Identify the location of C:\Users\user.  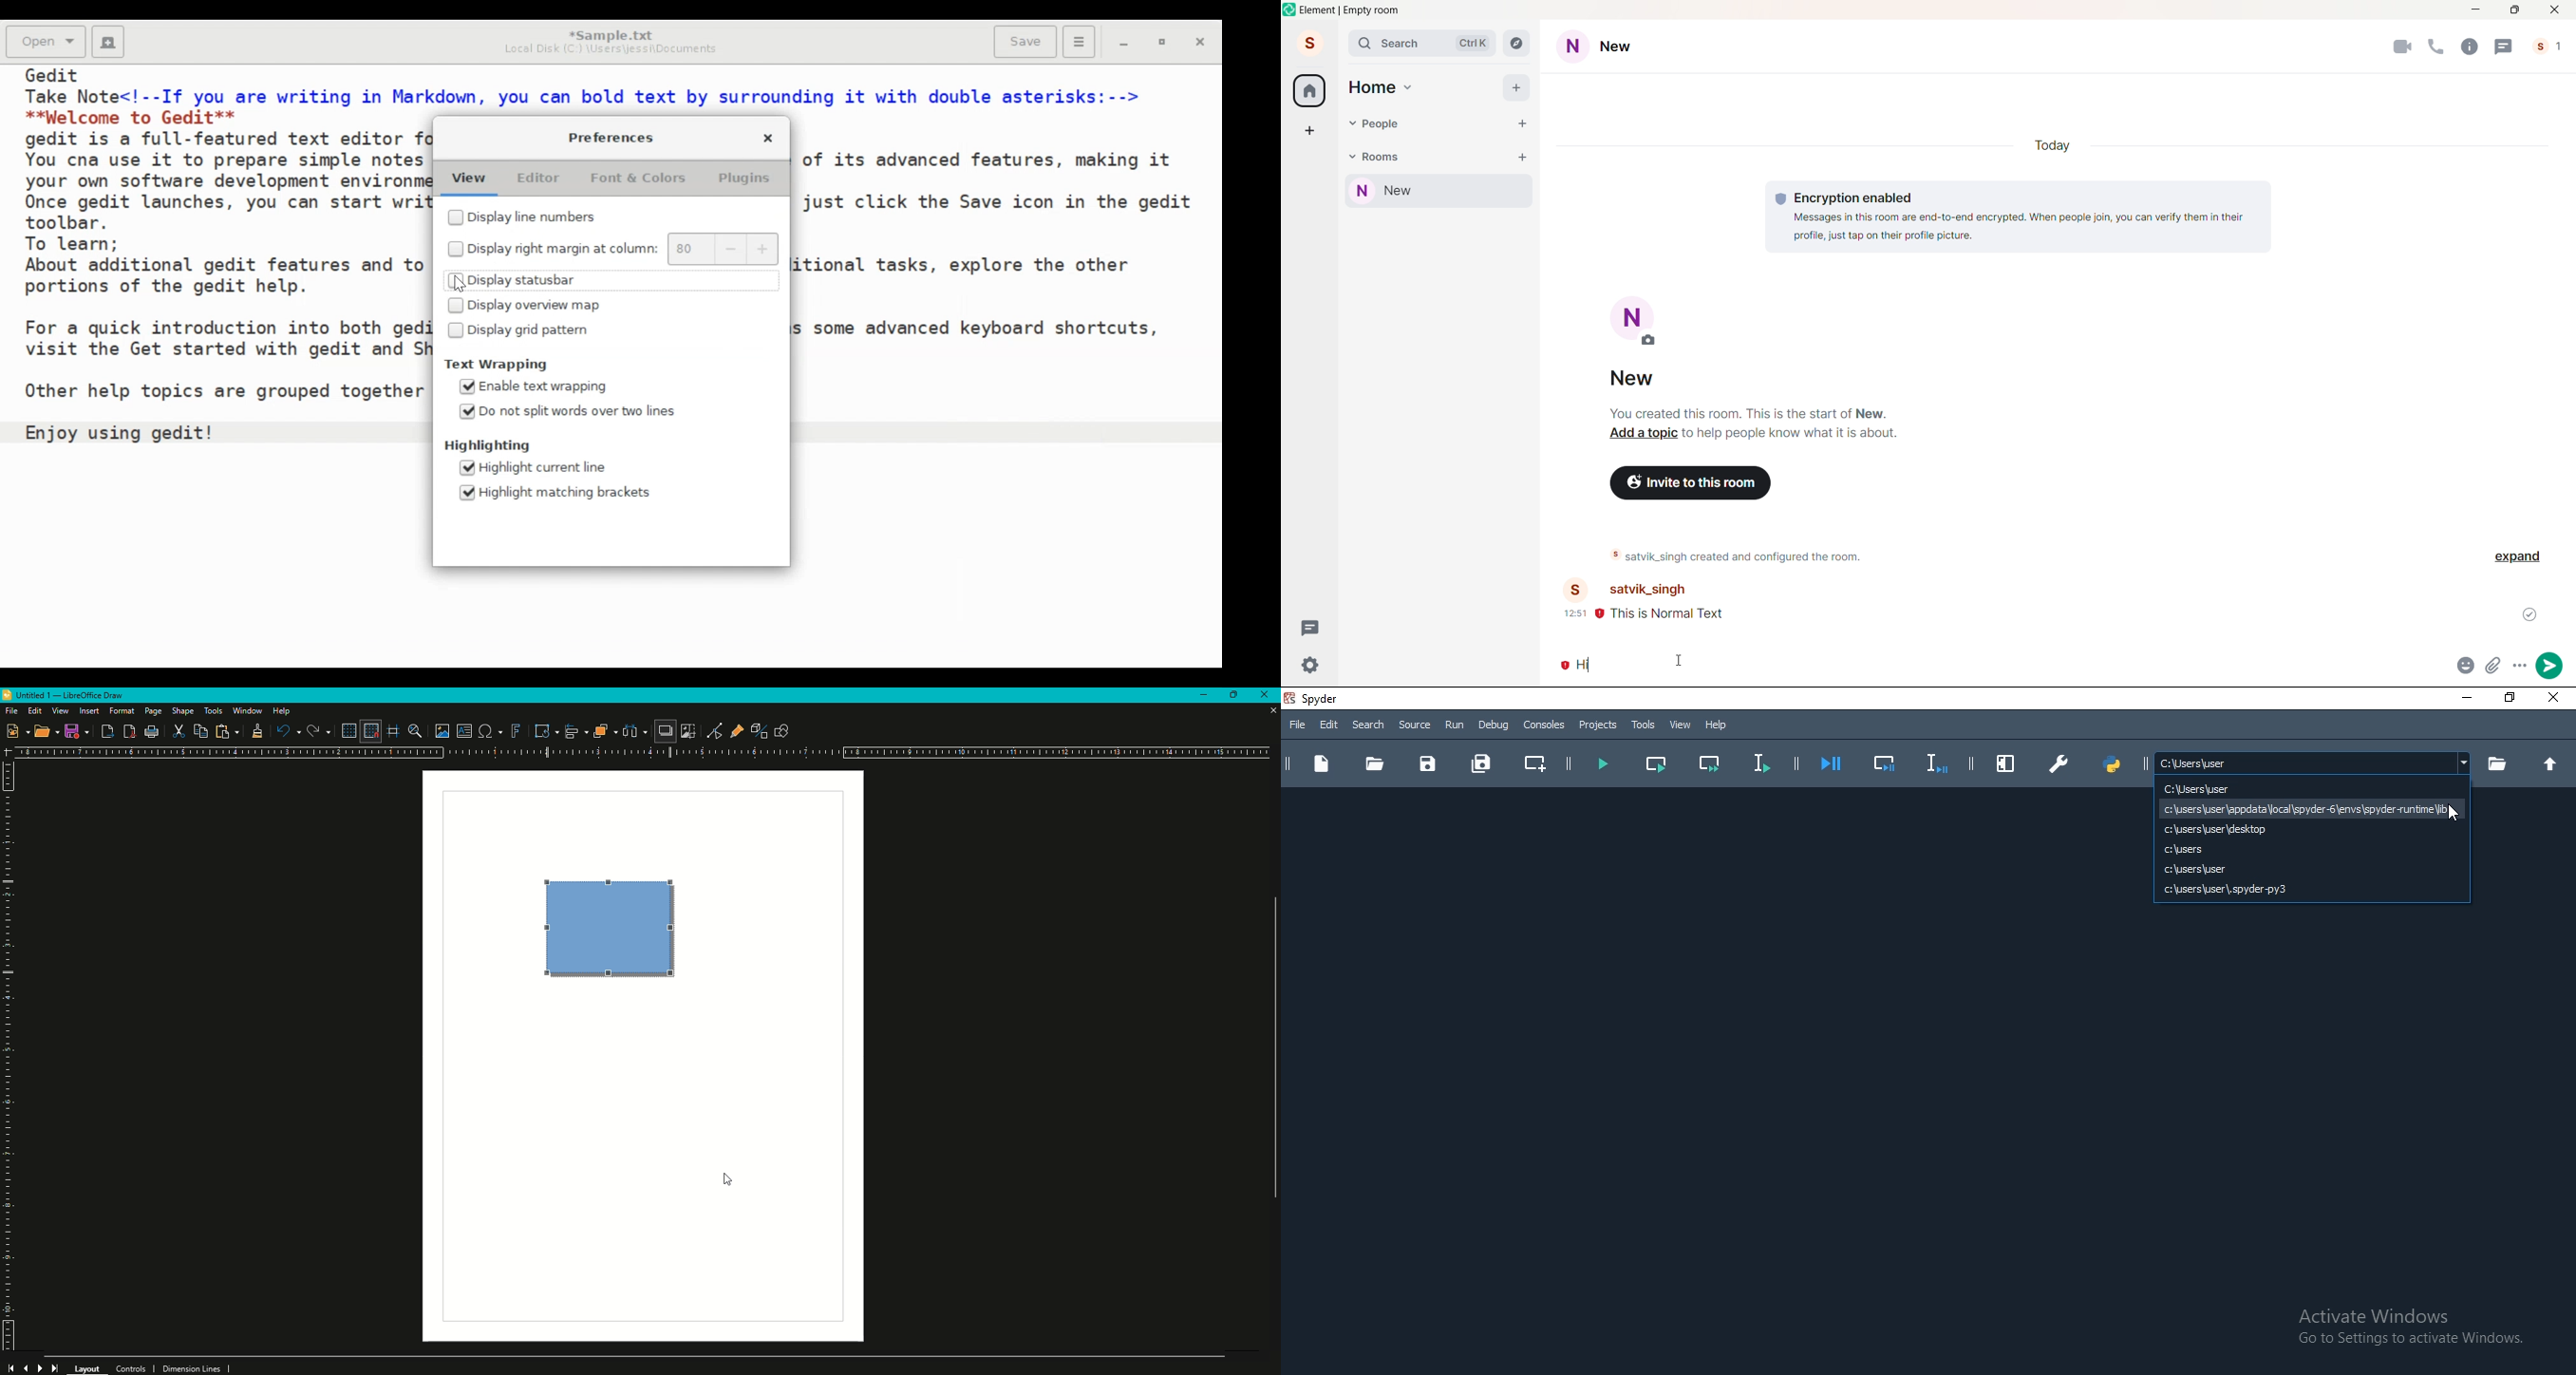
(2311, 869).